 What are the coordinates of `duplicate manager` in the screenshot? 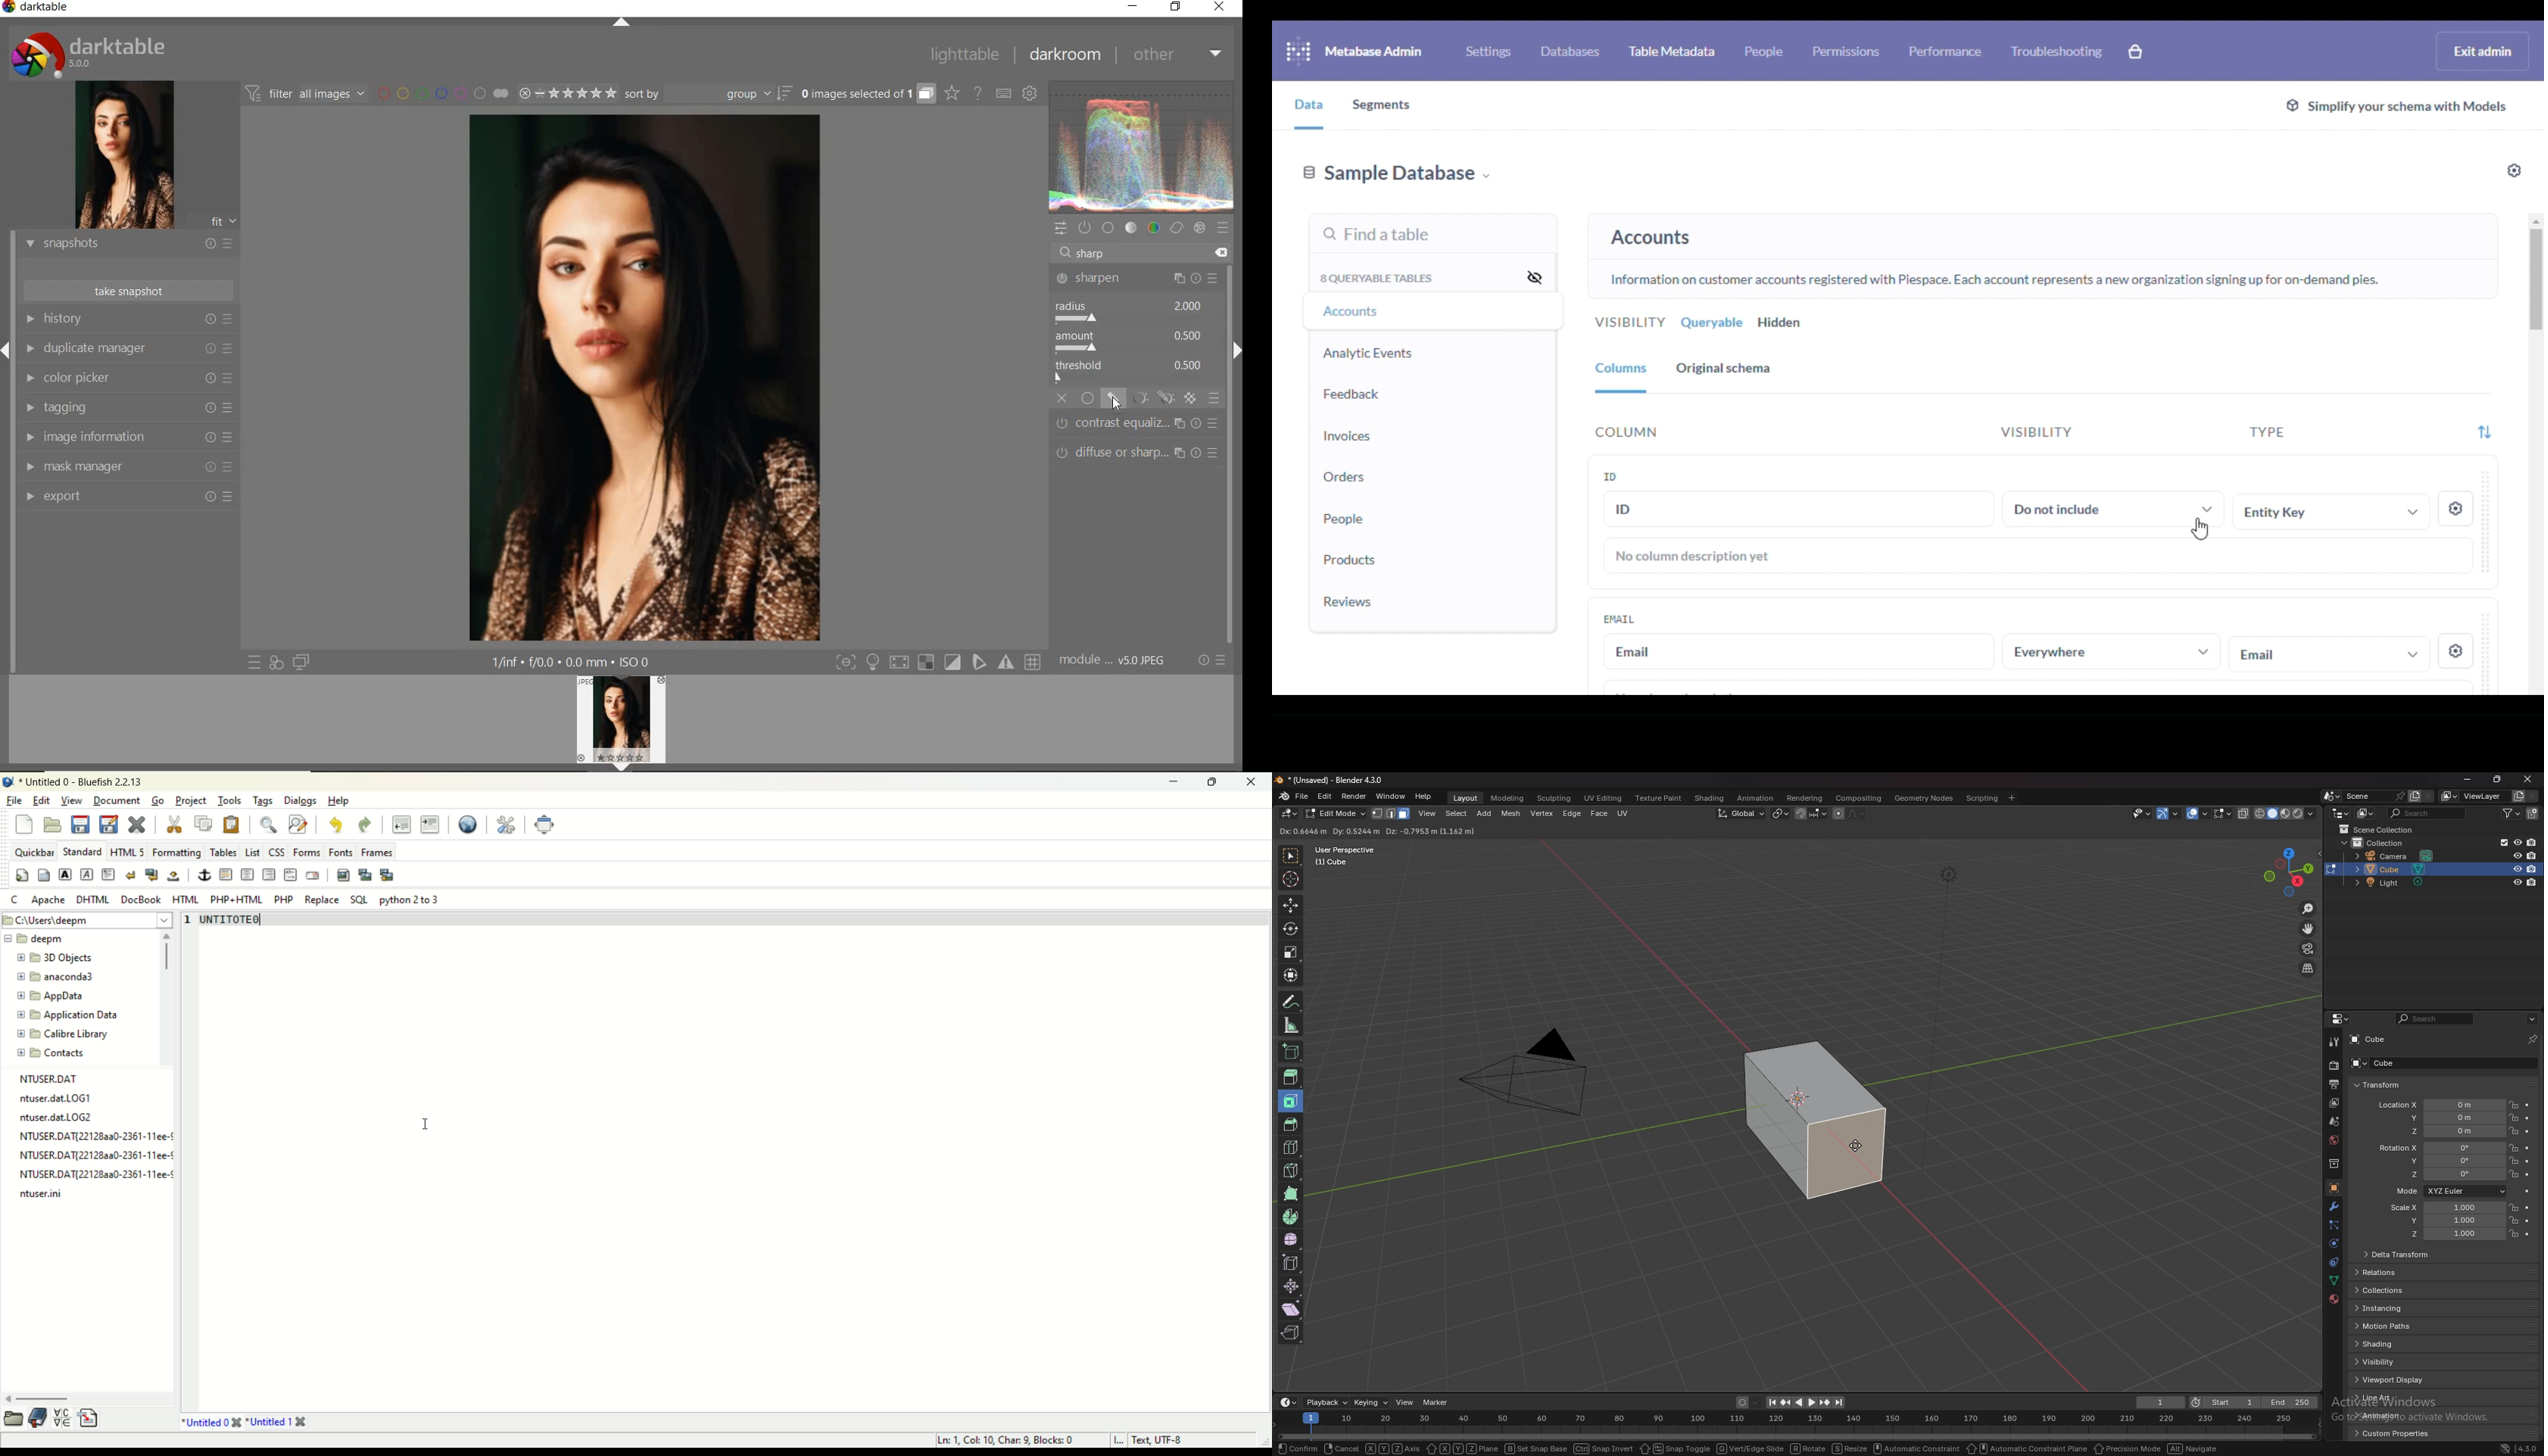 It's located at (128, 347).